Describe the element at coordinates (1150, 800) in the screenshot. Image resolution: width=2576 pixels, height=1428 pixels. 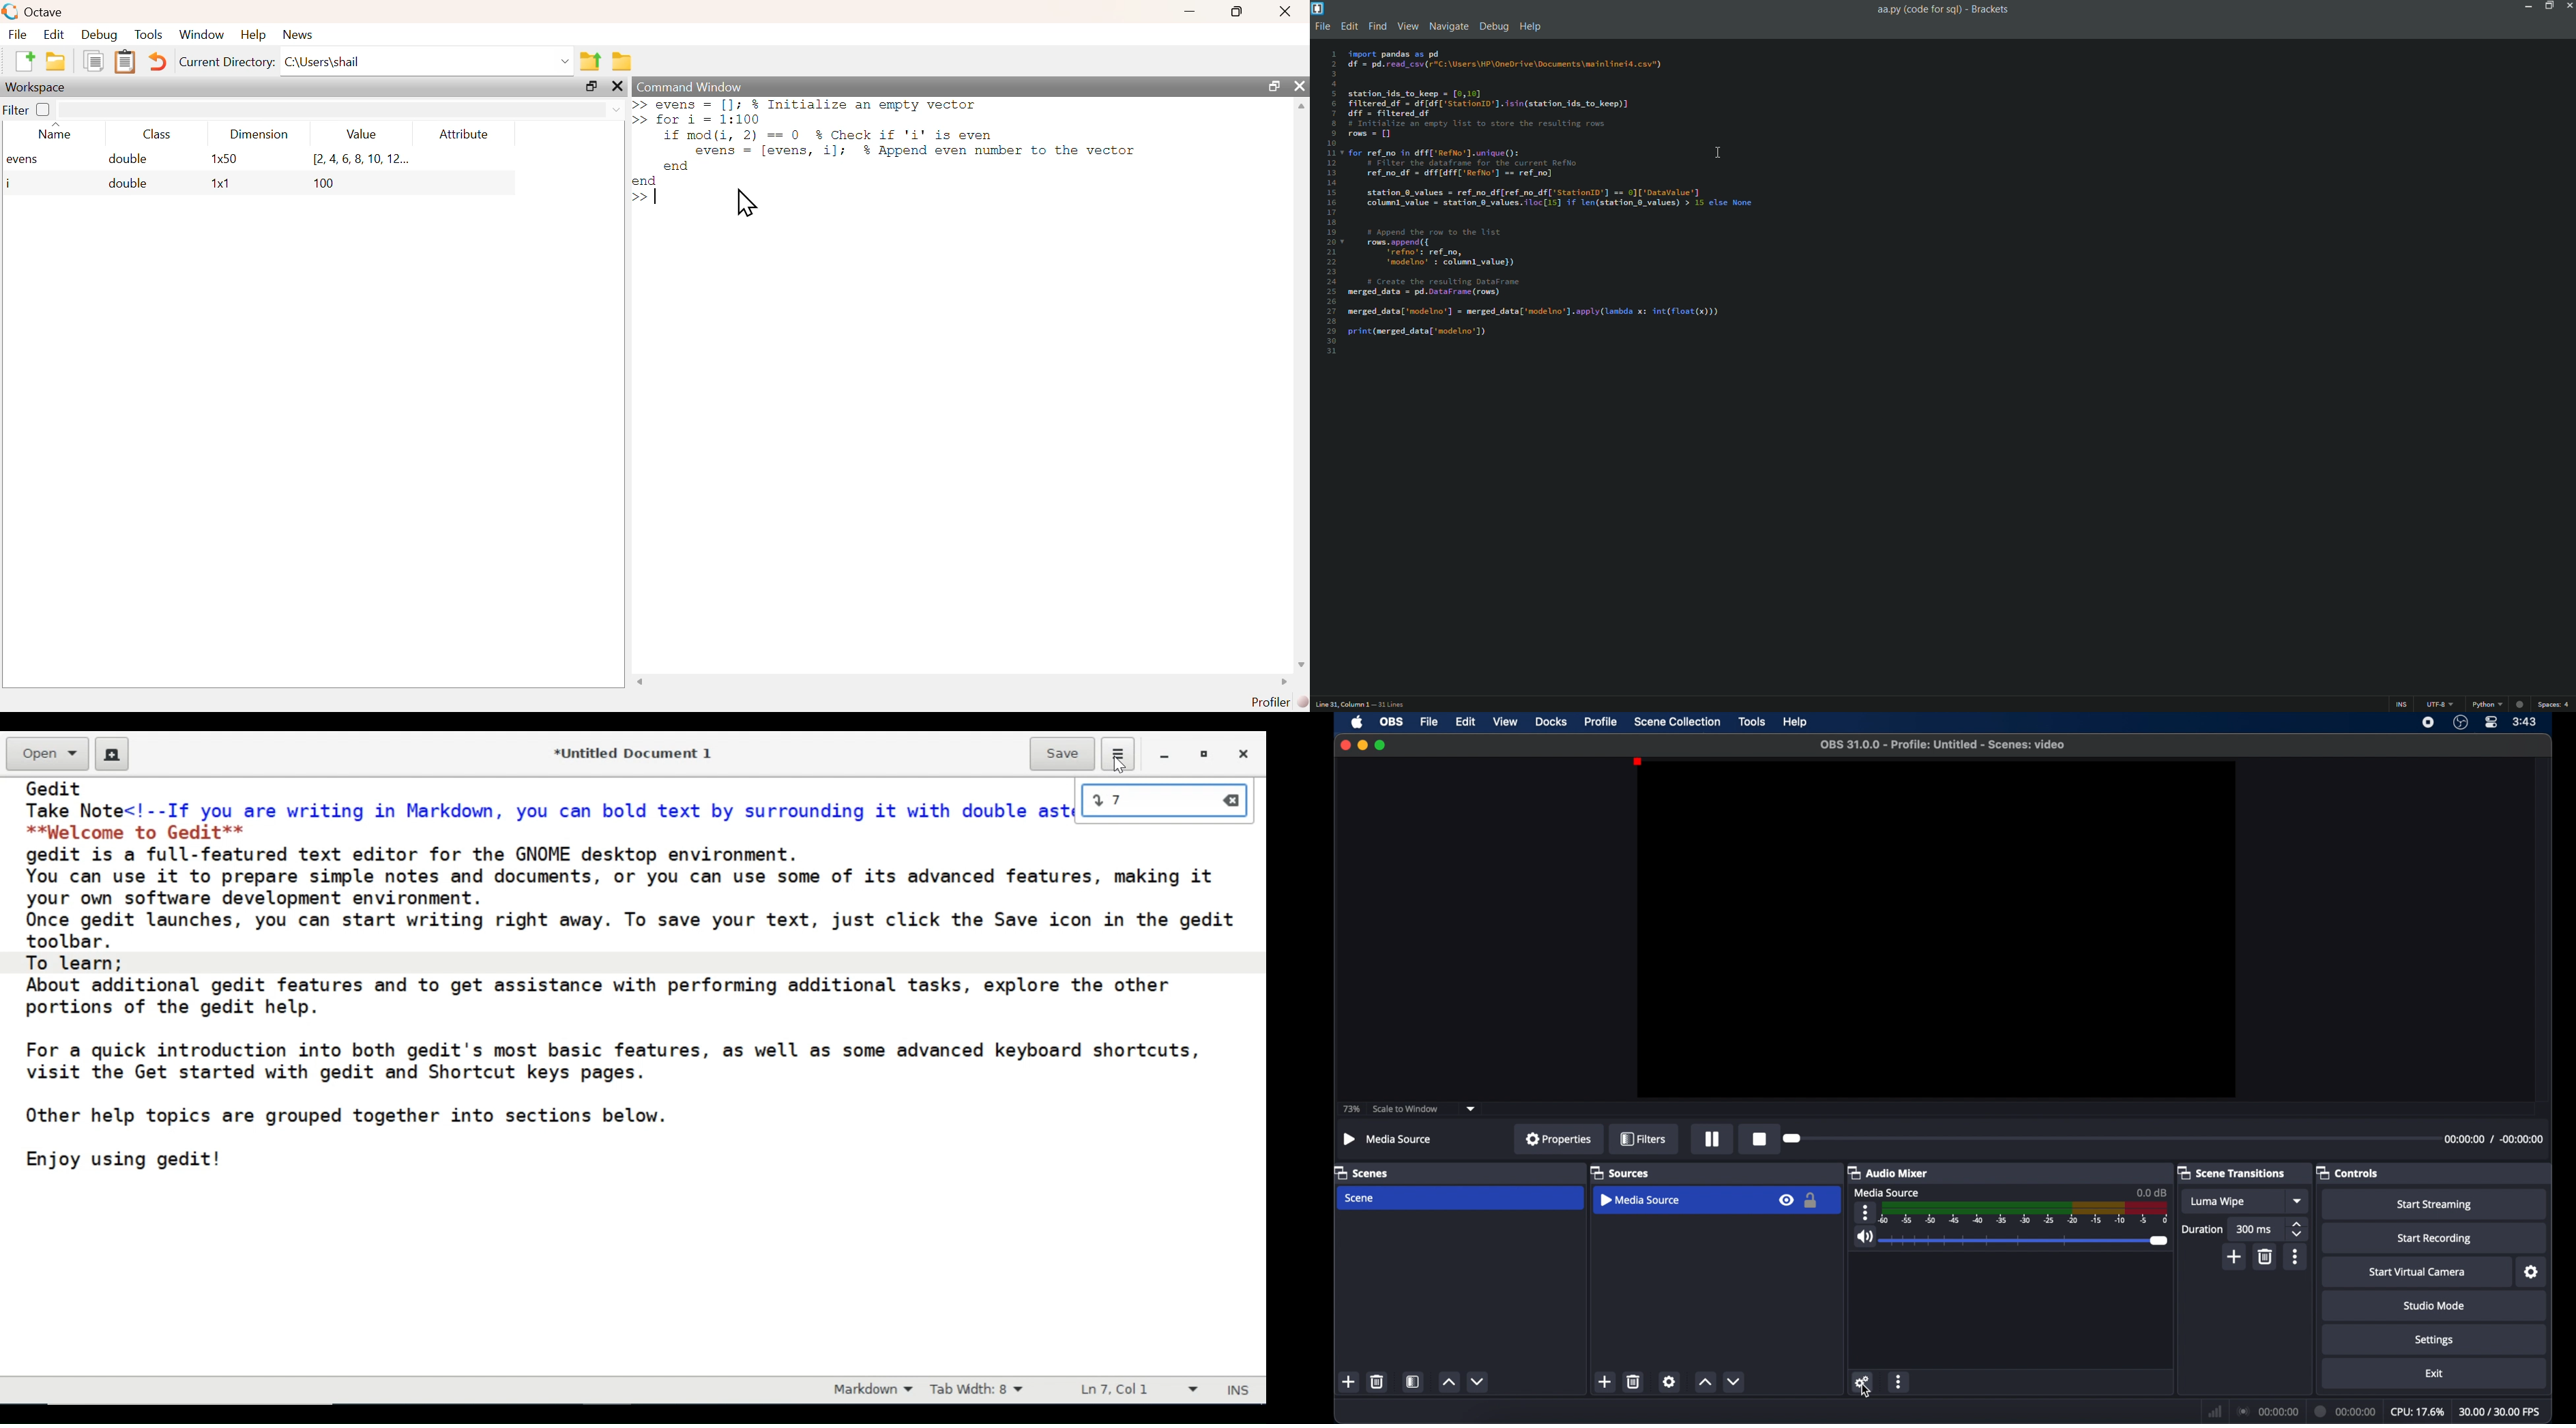
I see `input line number:7` at that location.